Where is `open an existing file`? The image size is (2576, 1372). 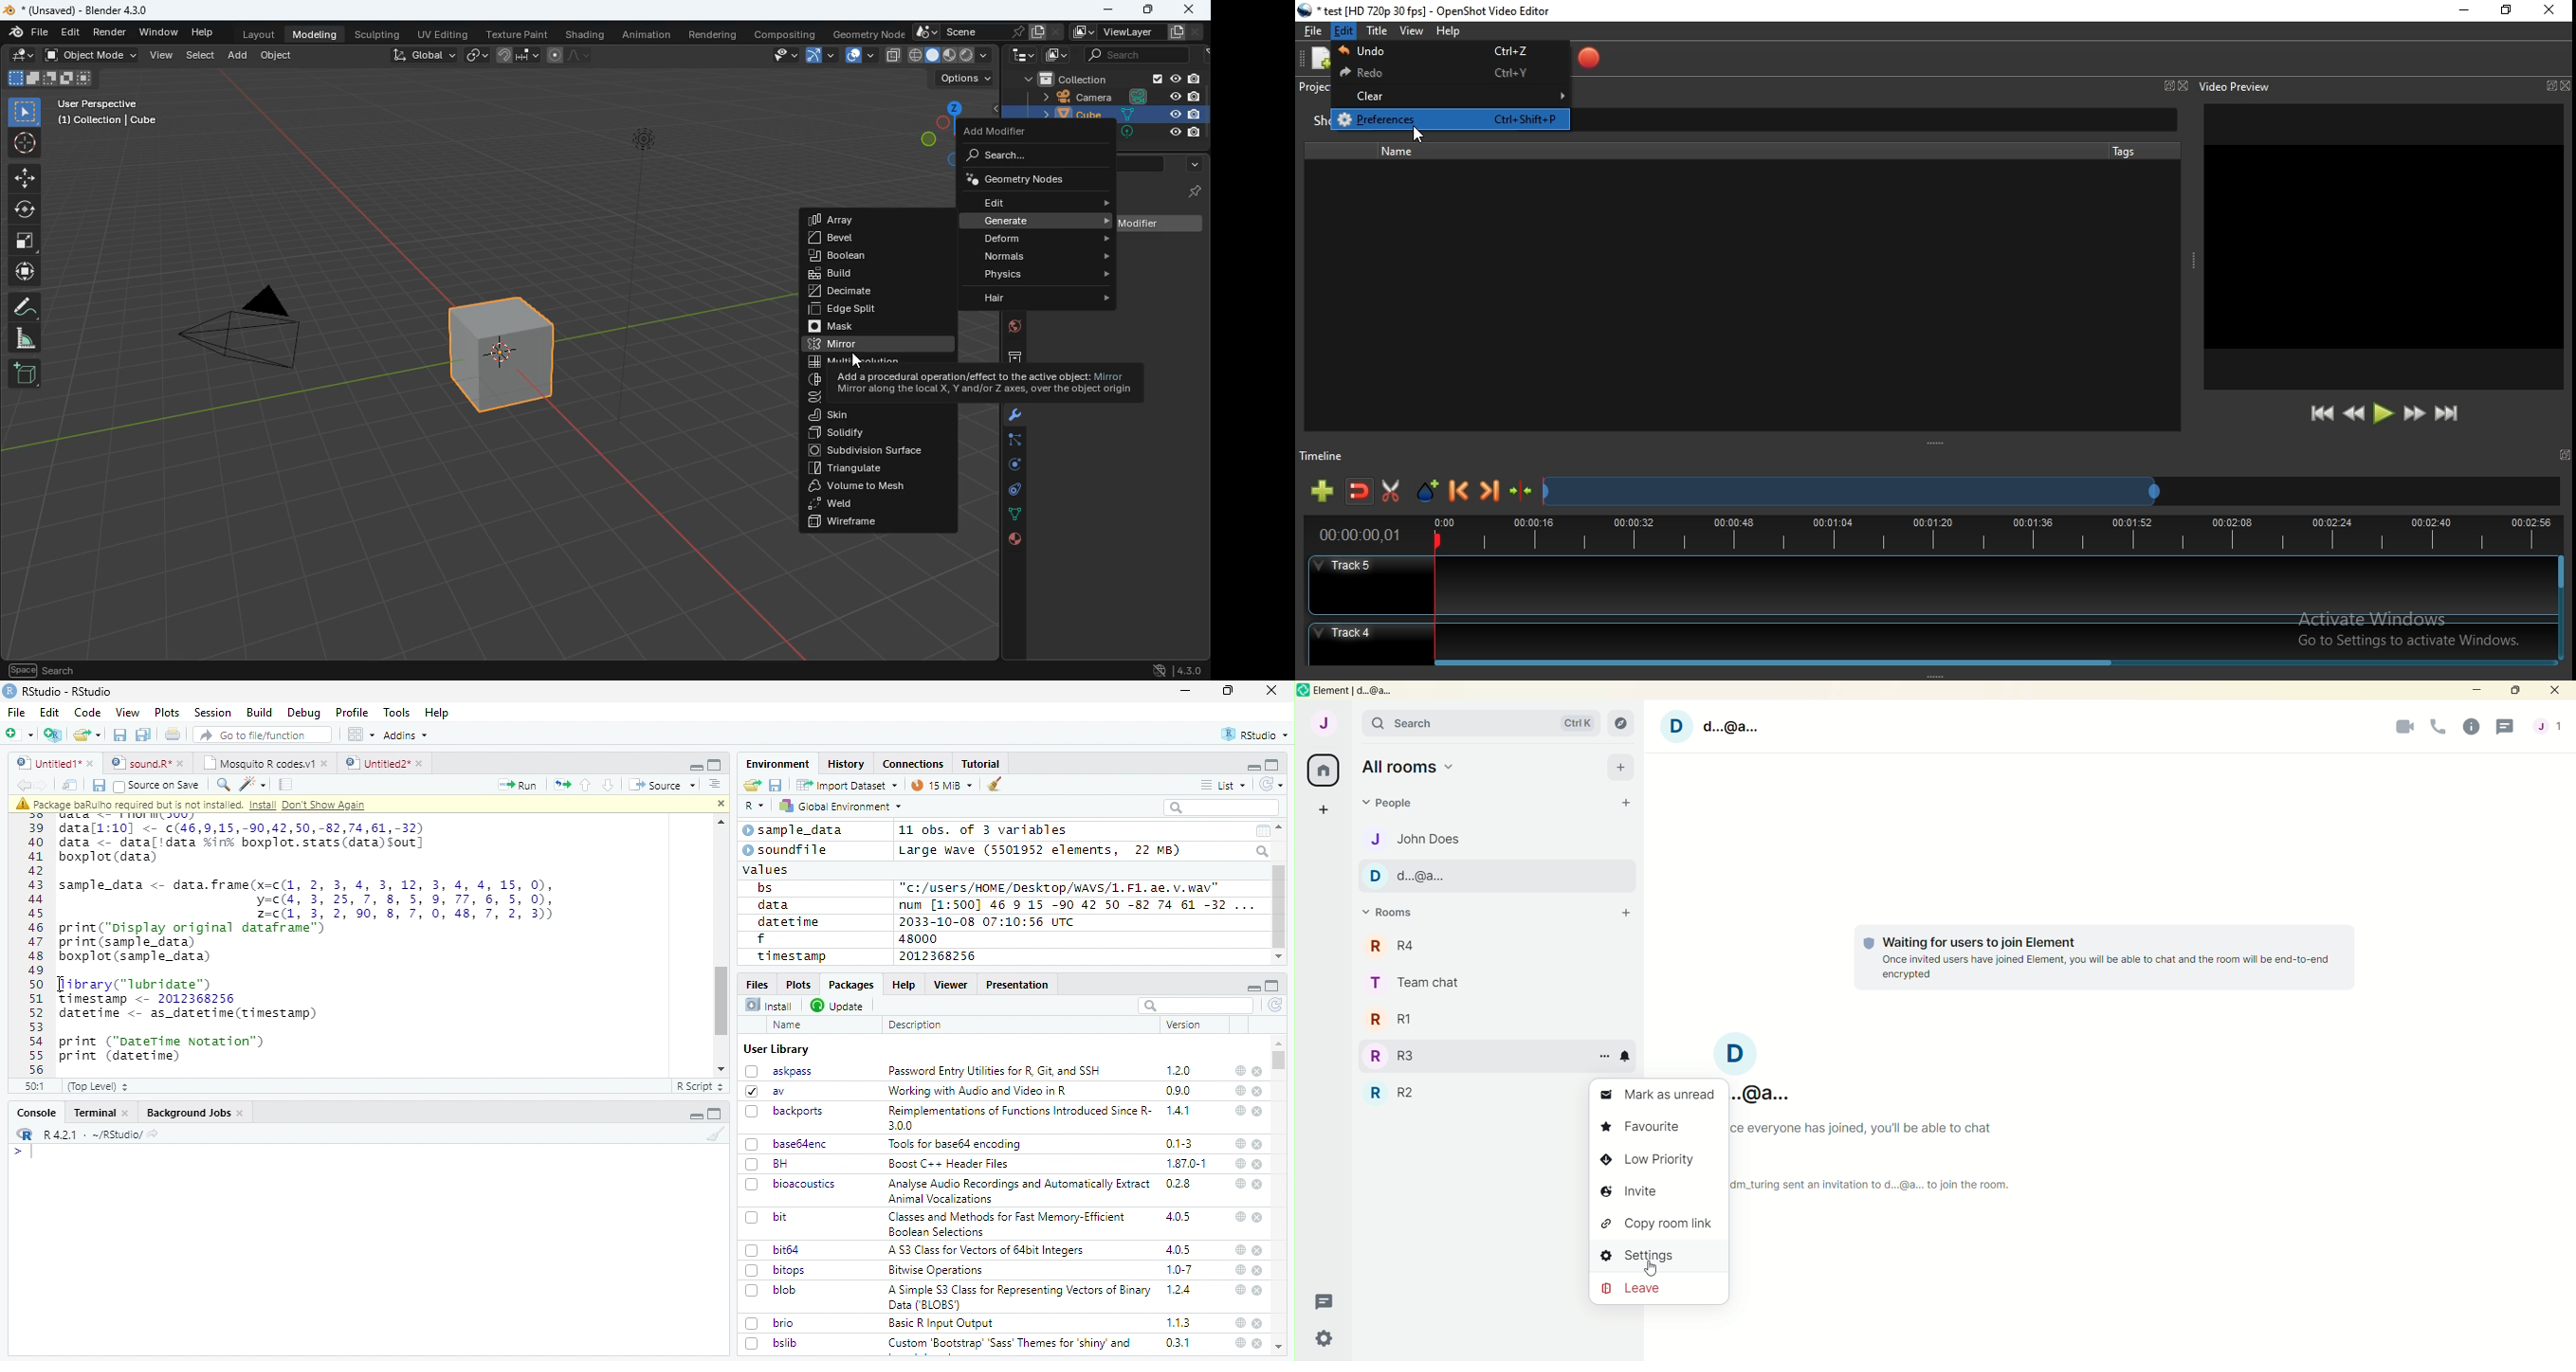
open an existing file is located at coordinates (86, 735).